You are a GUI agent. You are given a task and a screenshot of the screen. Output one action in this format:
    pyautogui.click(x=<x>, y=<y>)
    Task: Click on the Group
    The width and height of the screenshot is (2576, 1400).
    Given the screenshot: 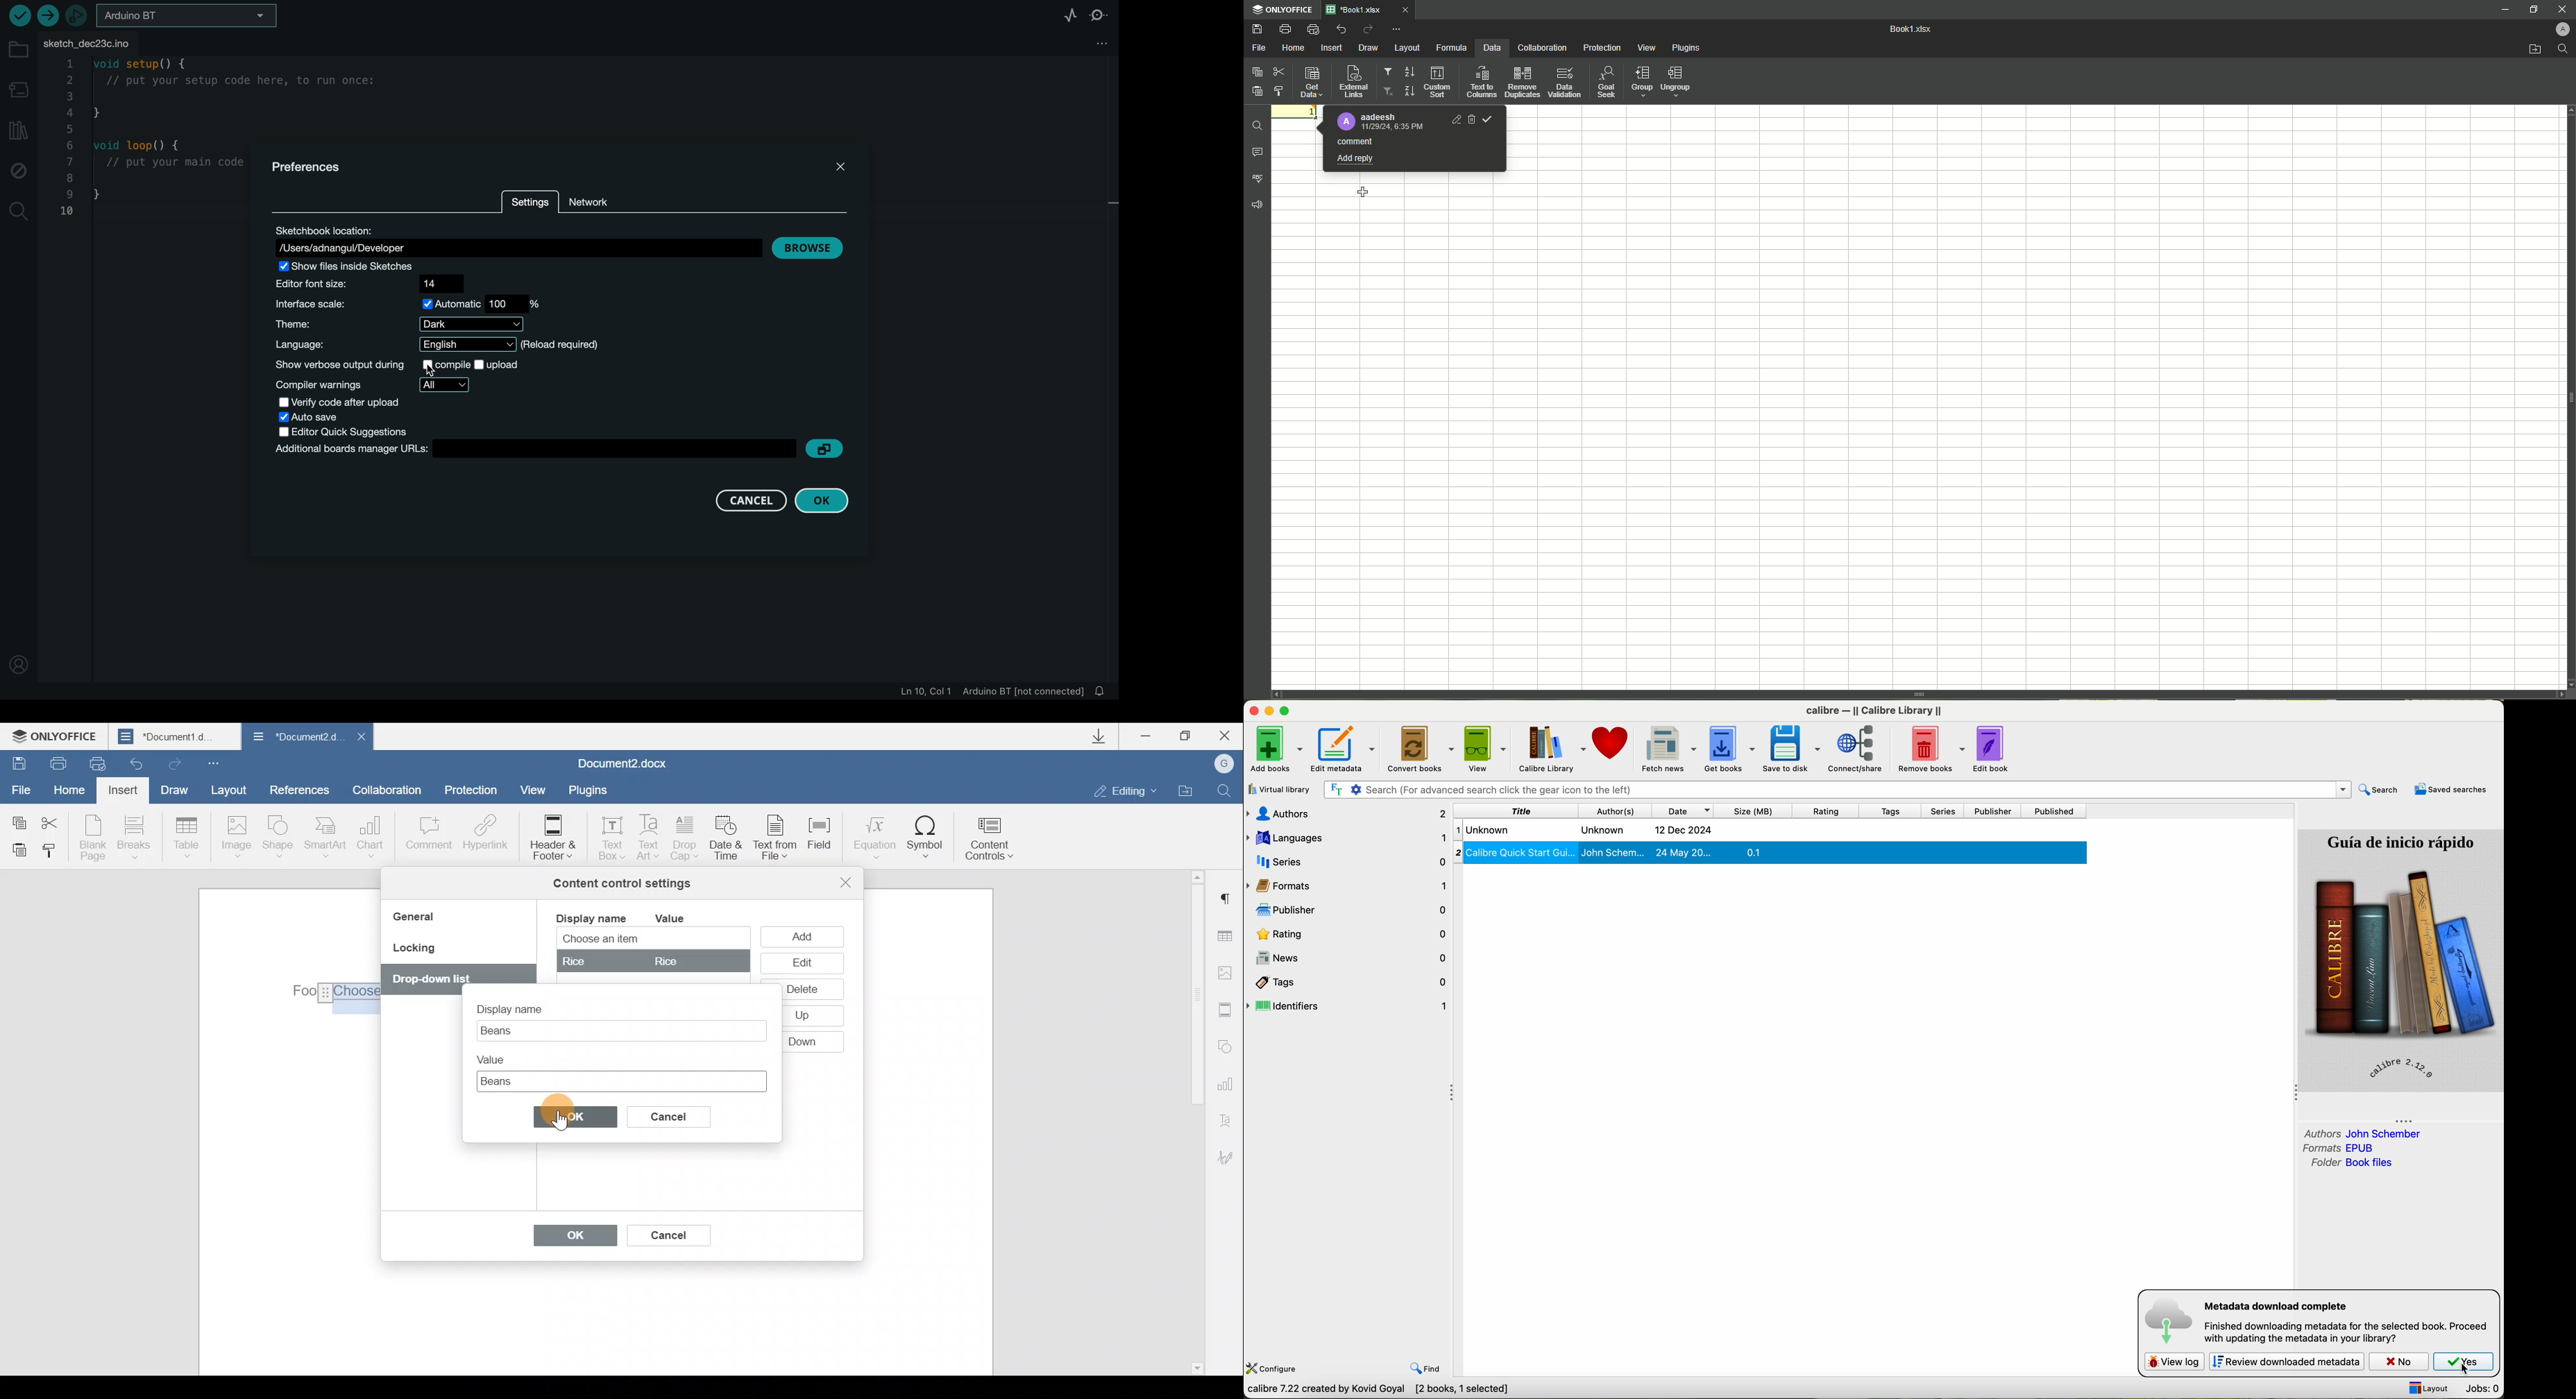 What is the action you would take?
    pyautogui.click(x=1640, y=83)
    